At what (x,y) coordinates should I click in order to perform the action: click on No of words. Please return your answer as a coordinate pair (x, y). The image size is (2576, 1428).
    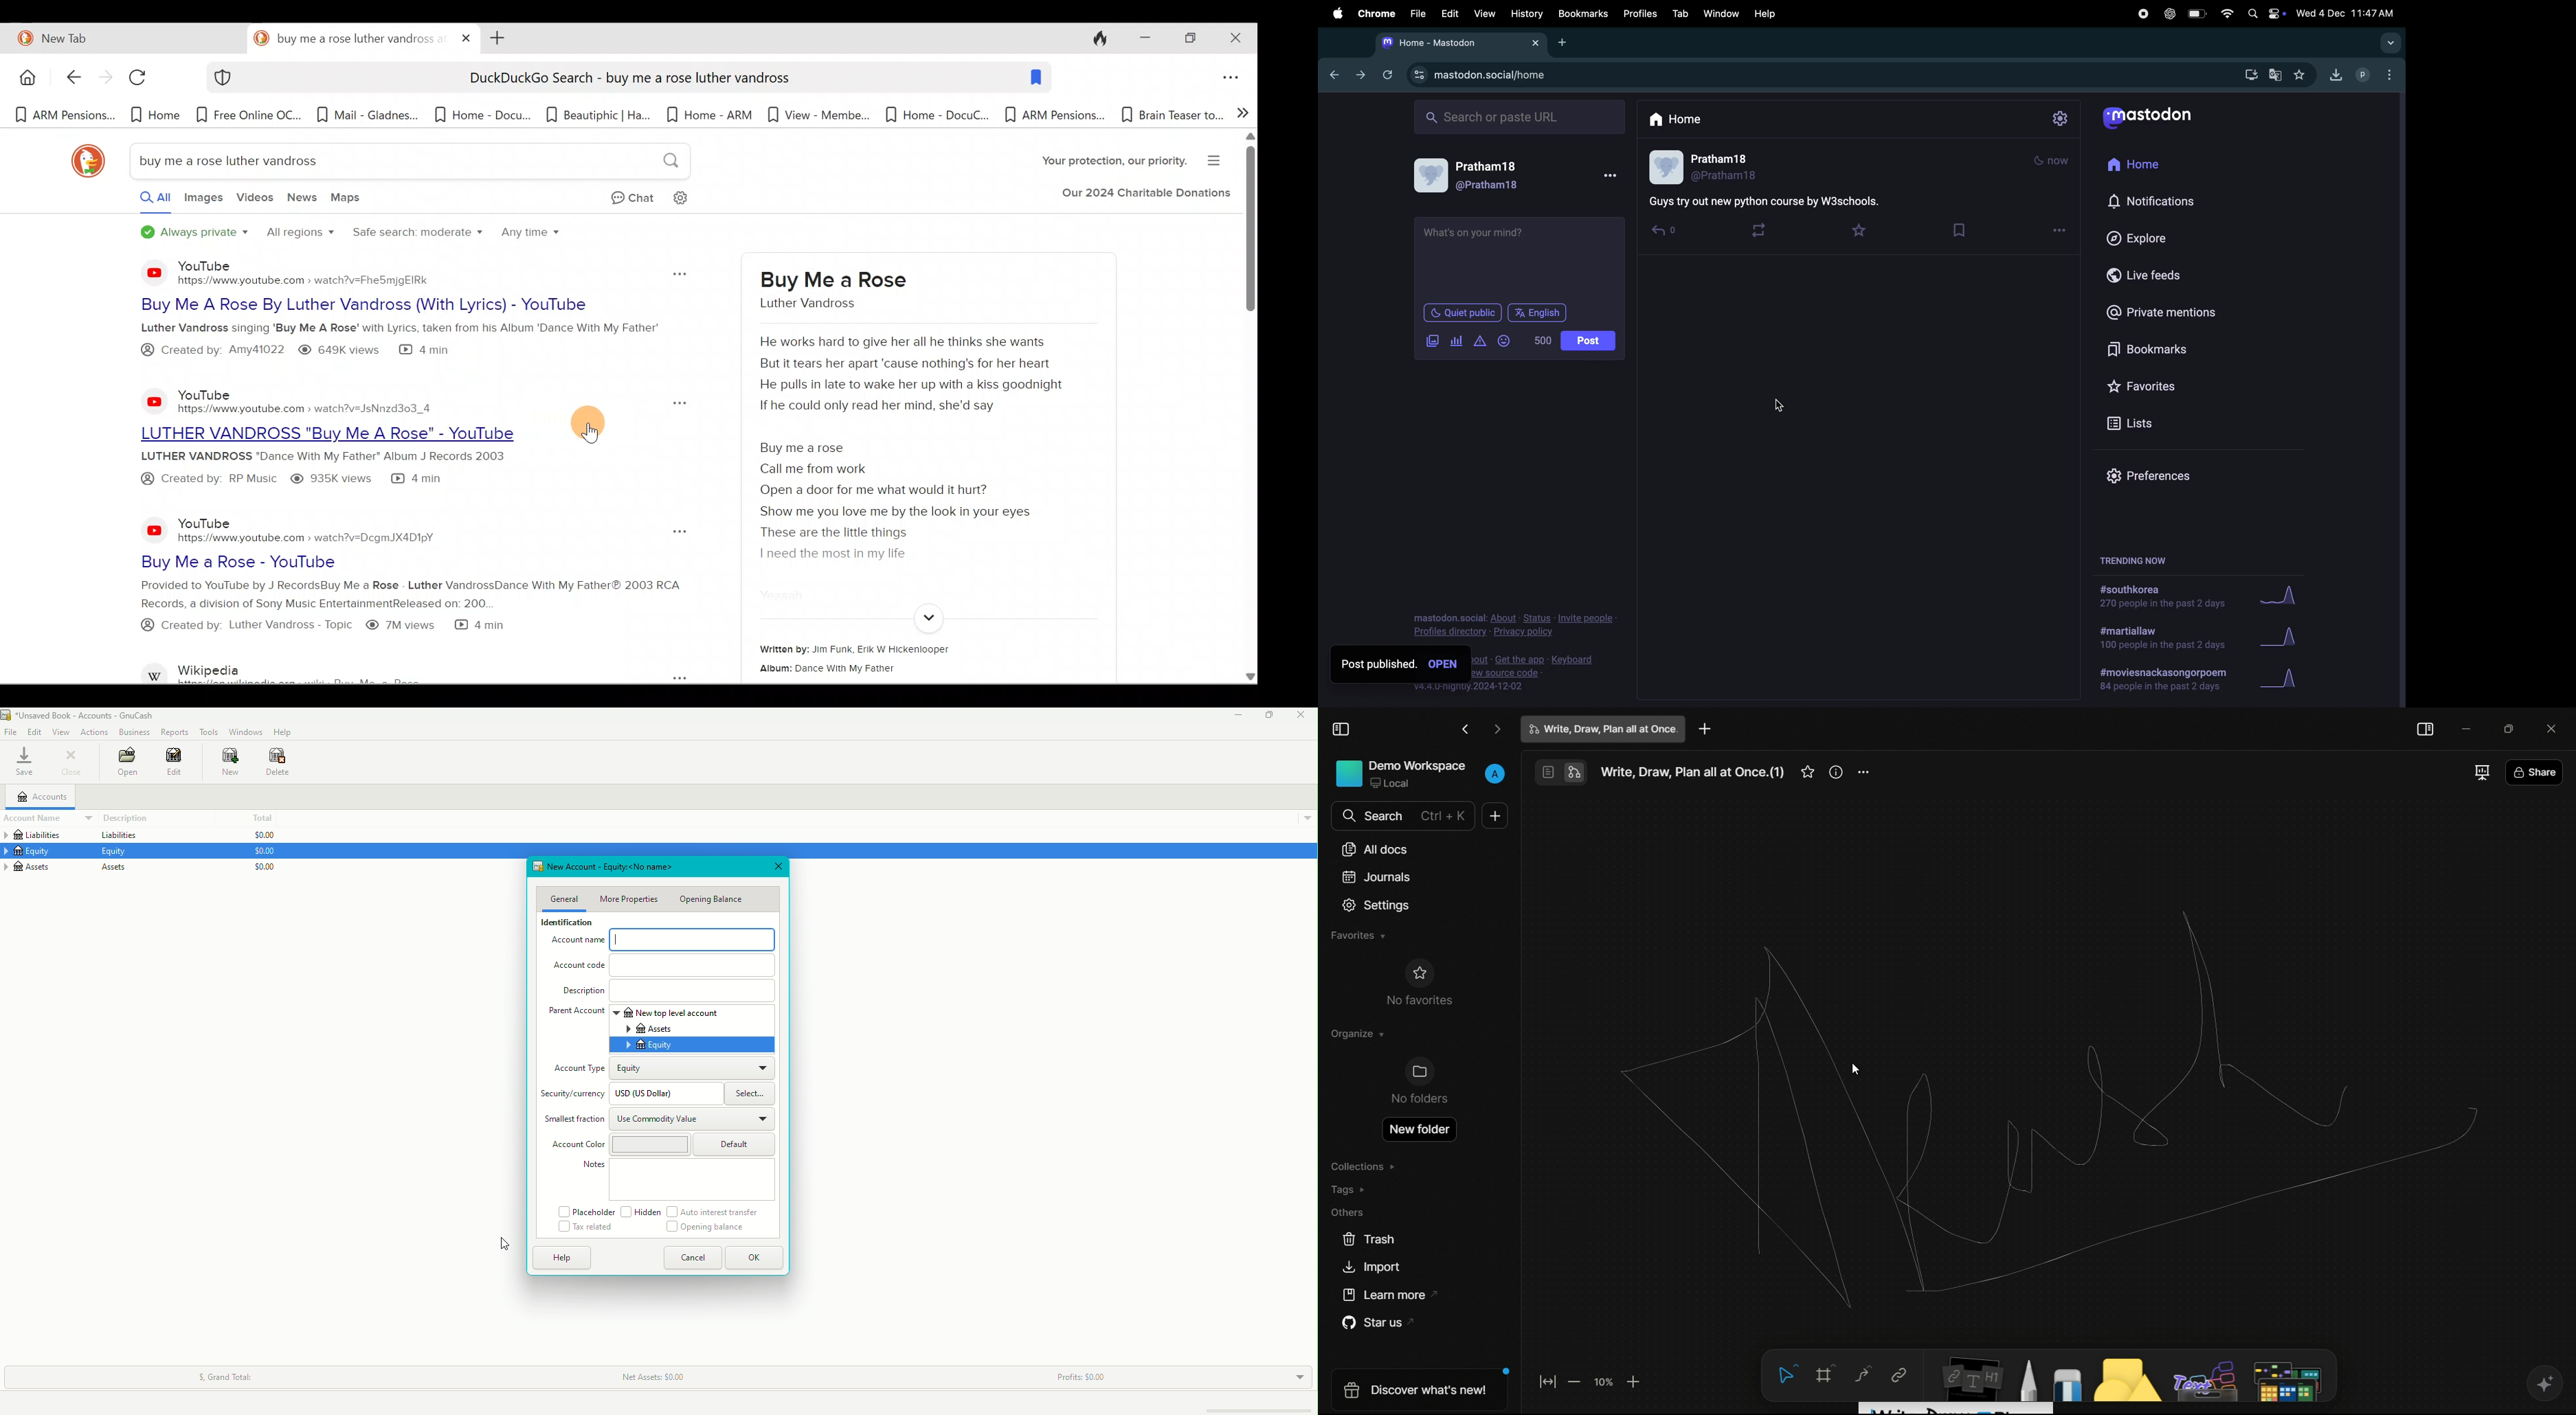
    Looking at the image, I should click on (1542, 340).